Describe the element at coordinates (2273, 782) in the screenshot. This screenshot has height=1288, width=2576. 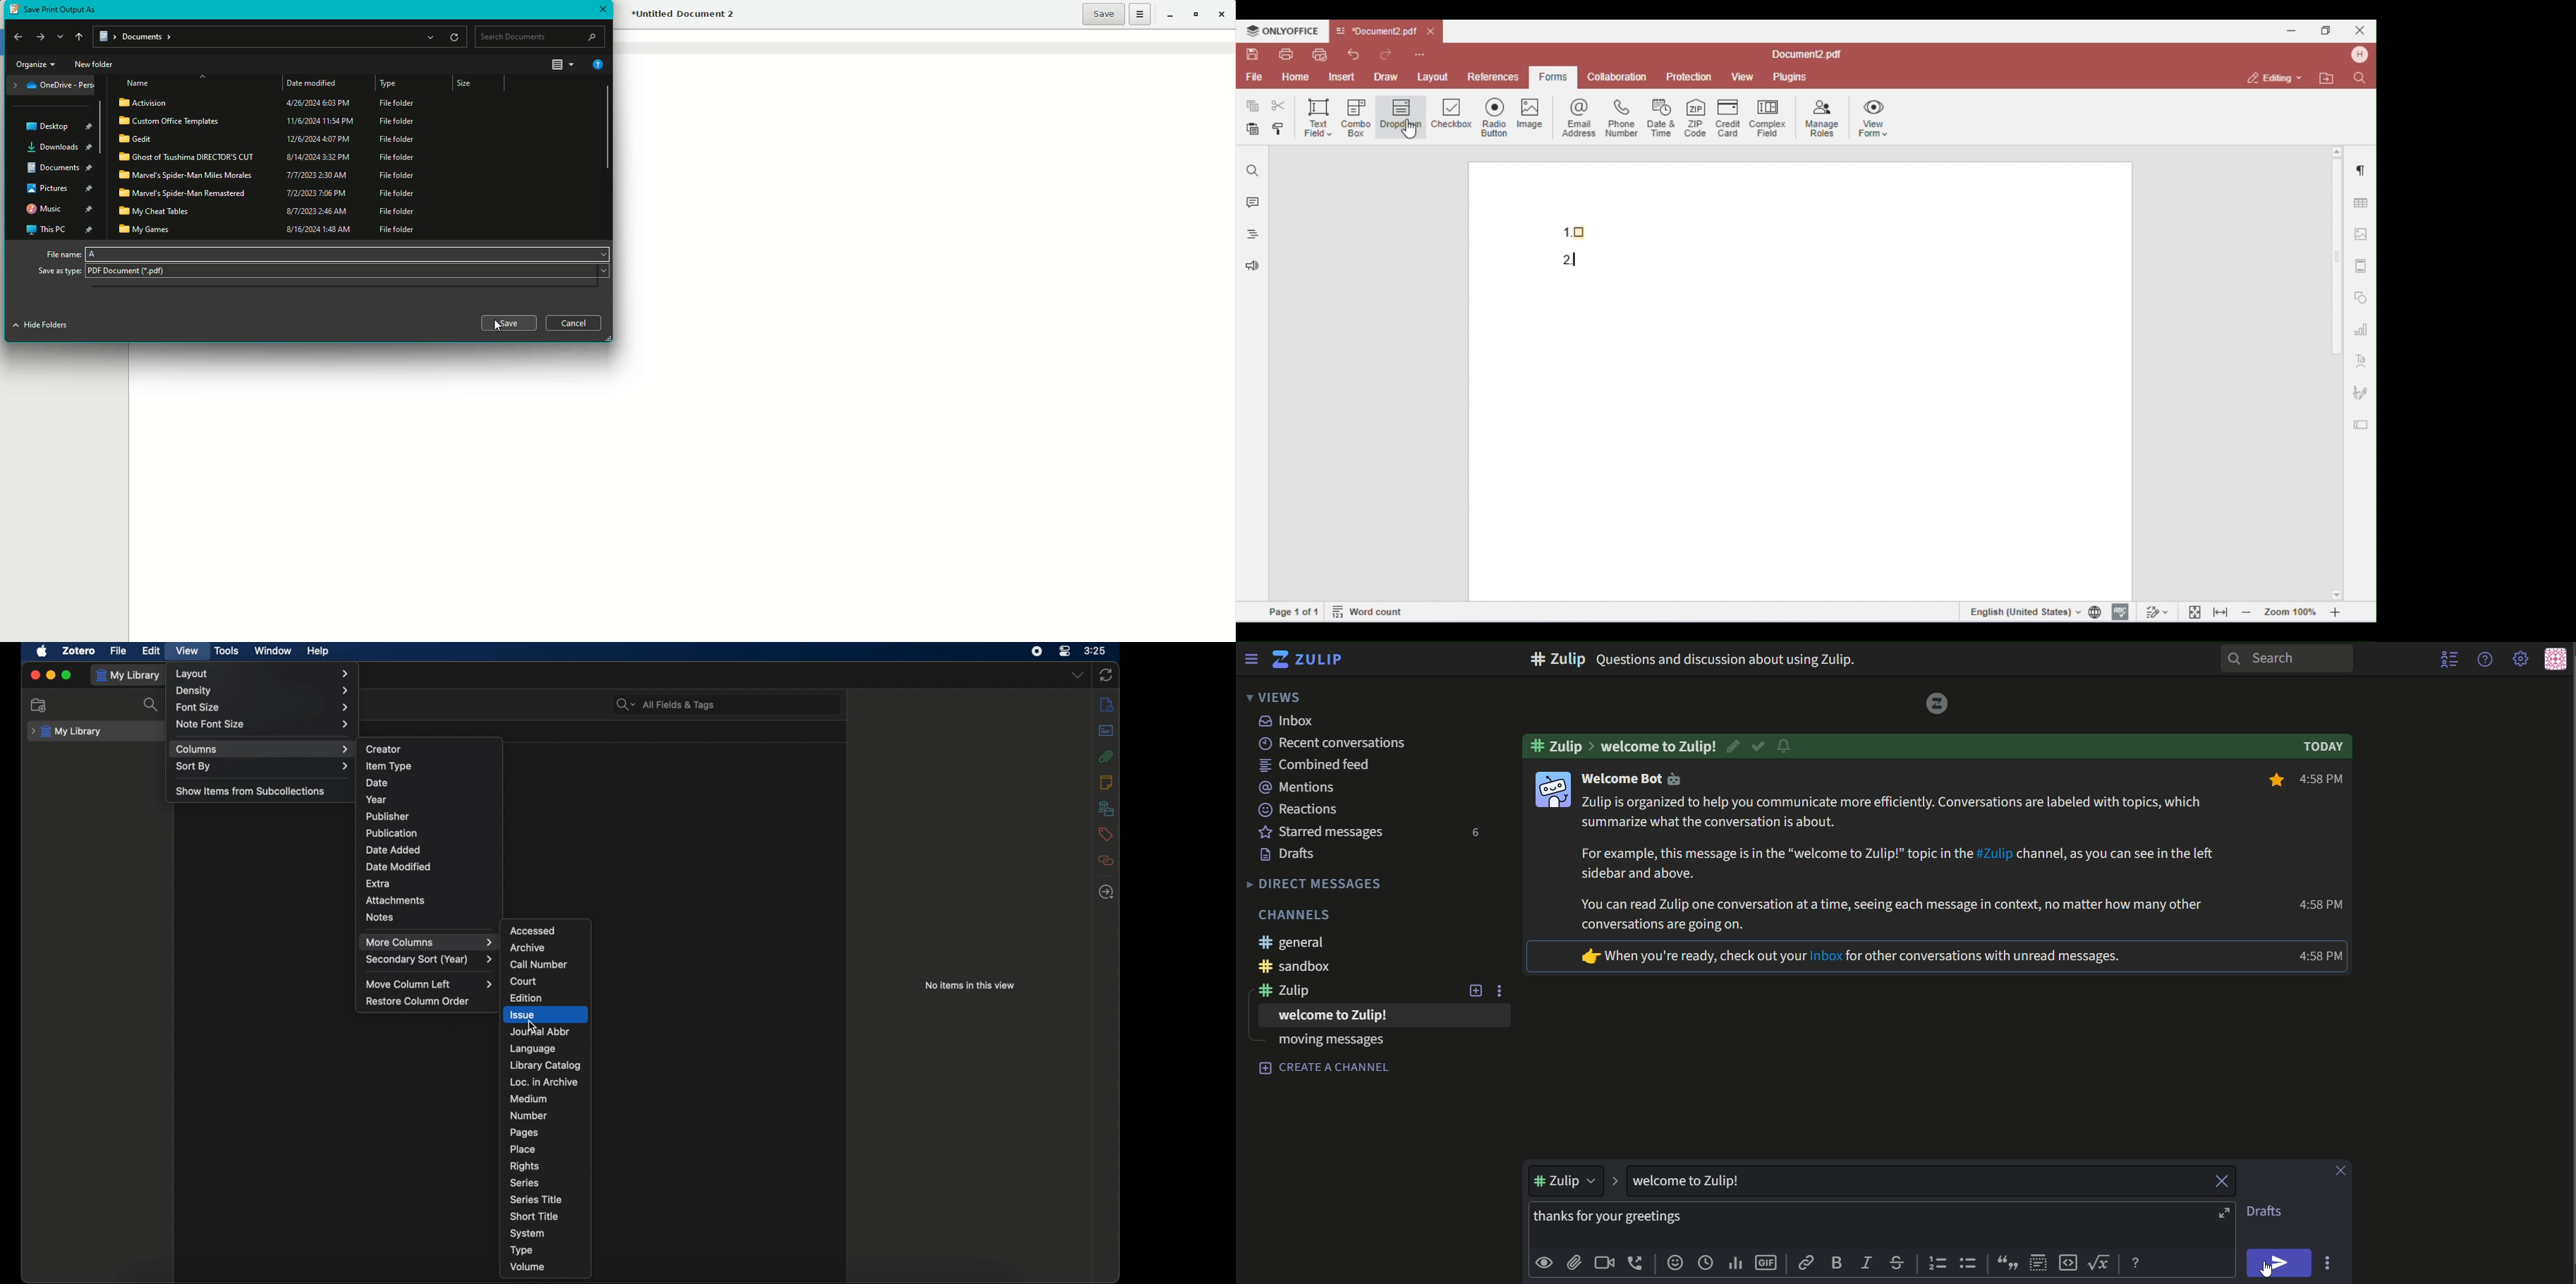
I see `bookmark` at that location.